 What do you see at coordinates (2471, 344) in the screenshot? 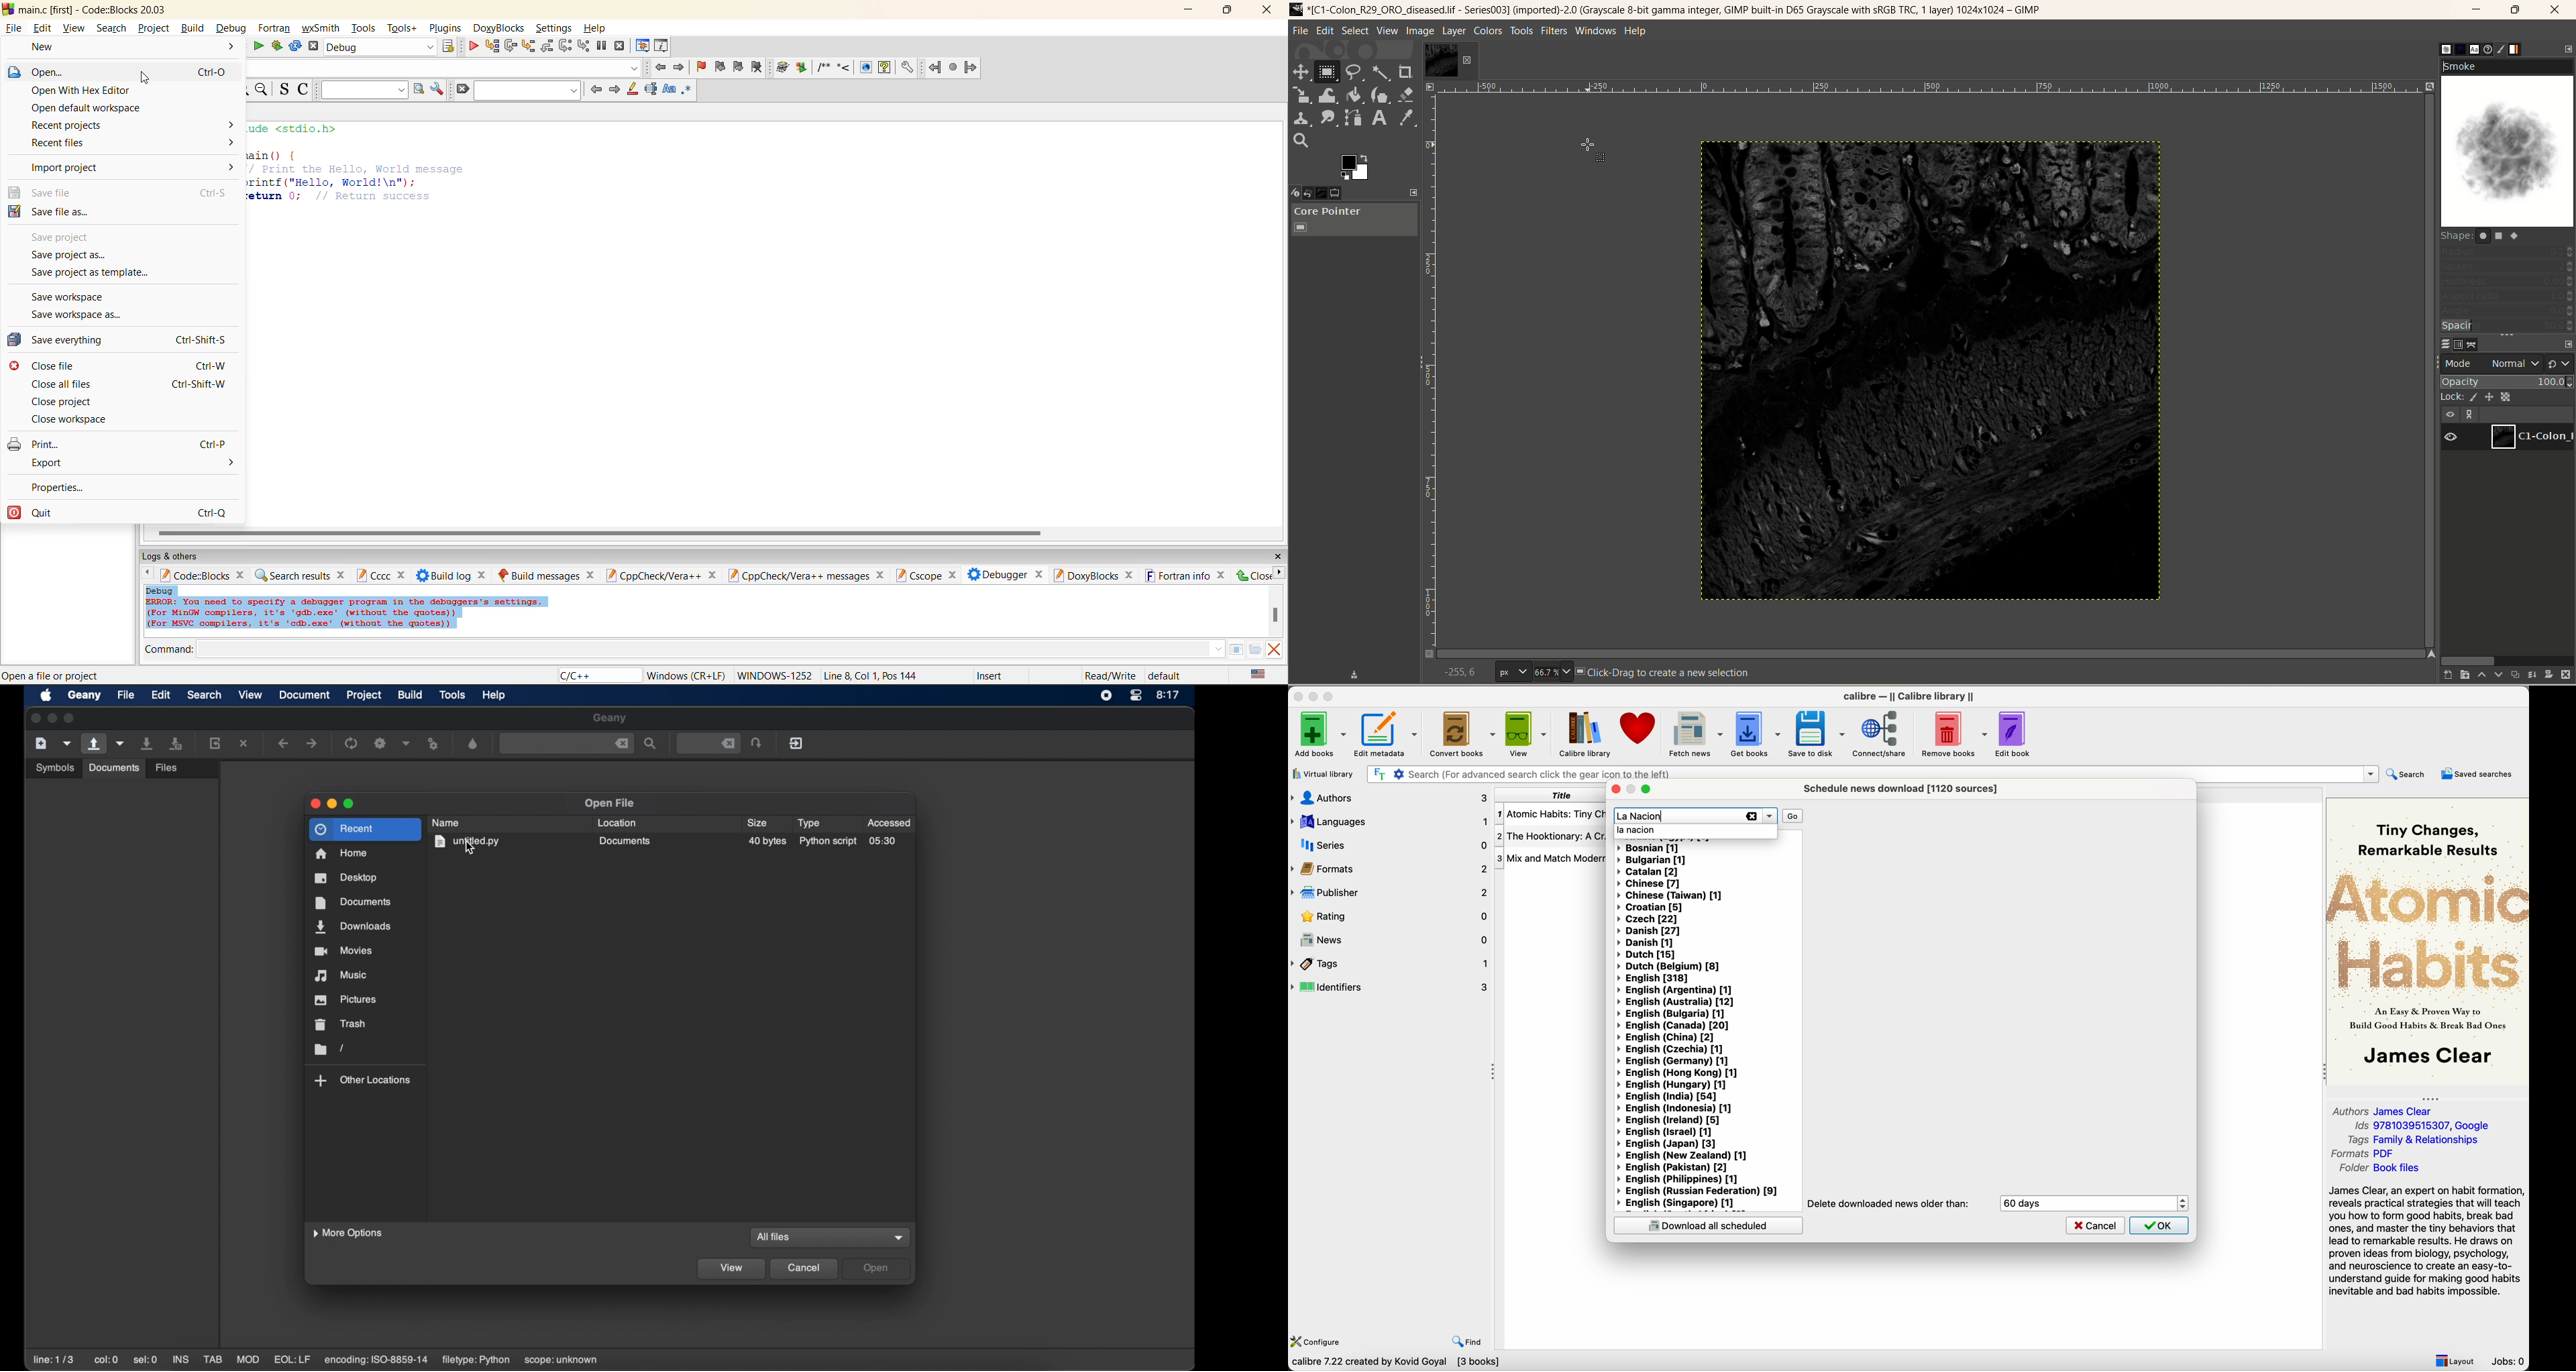
I see `path` at bounding box center [2471, 344].